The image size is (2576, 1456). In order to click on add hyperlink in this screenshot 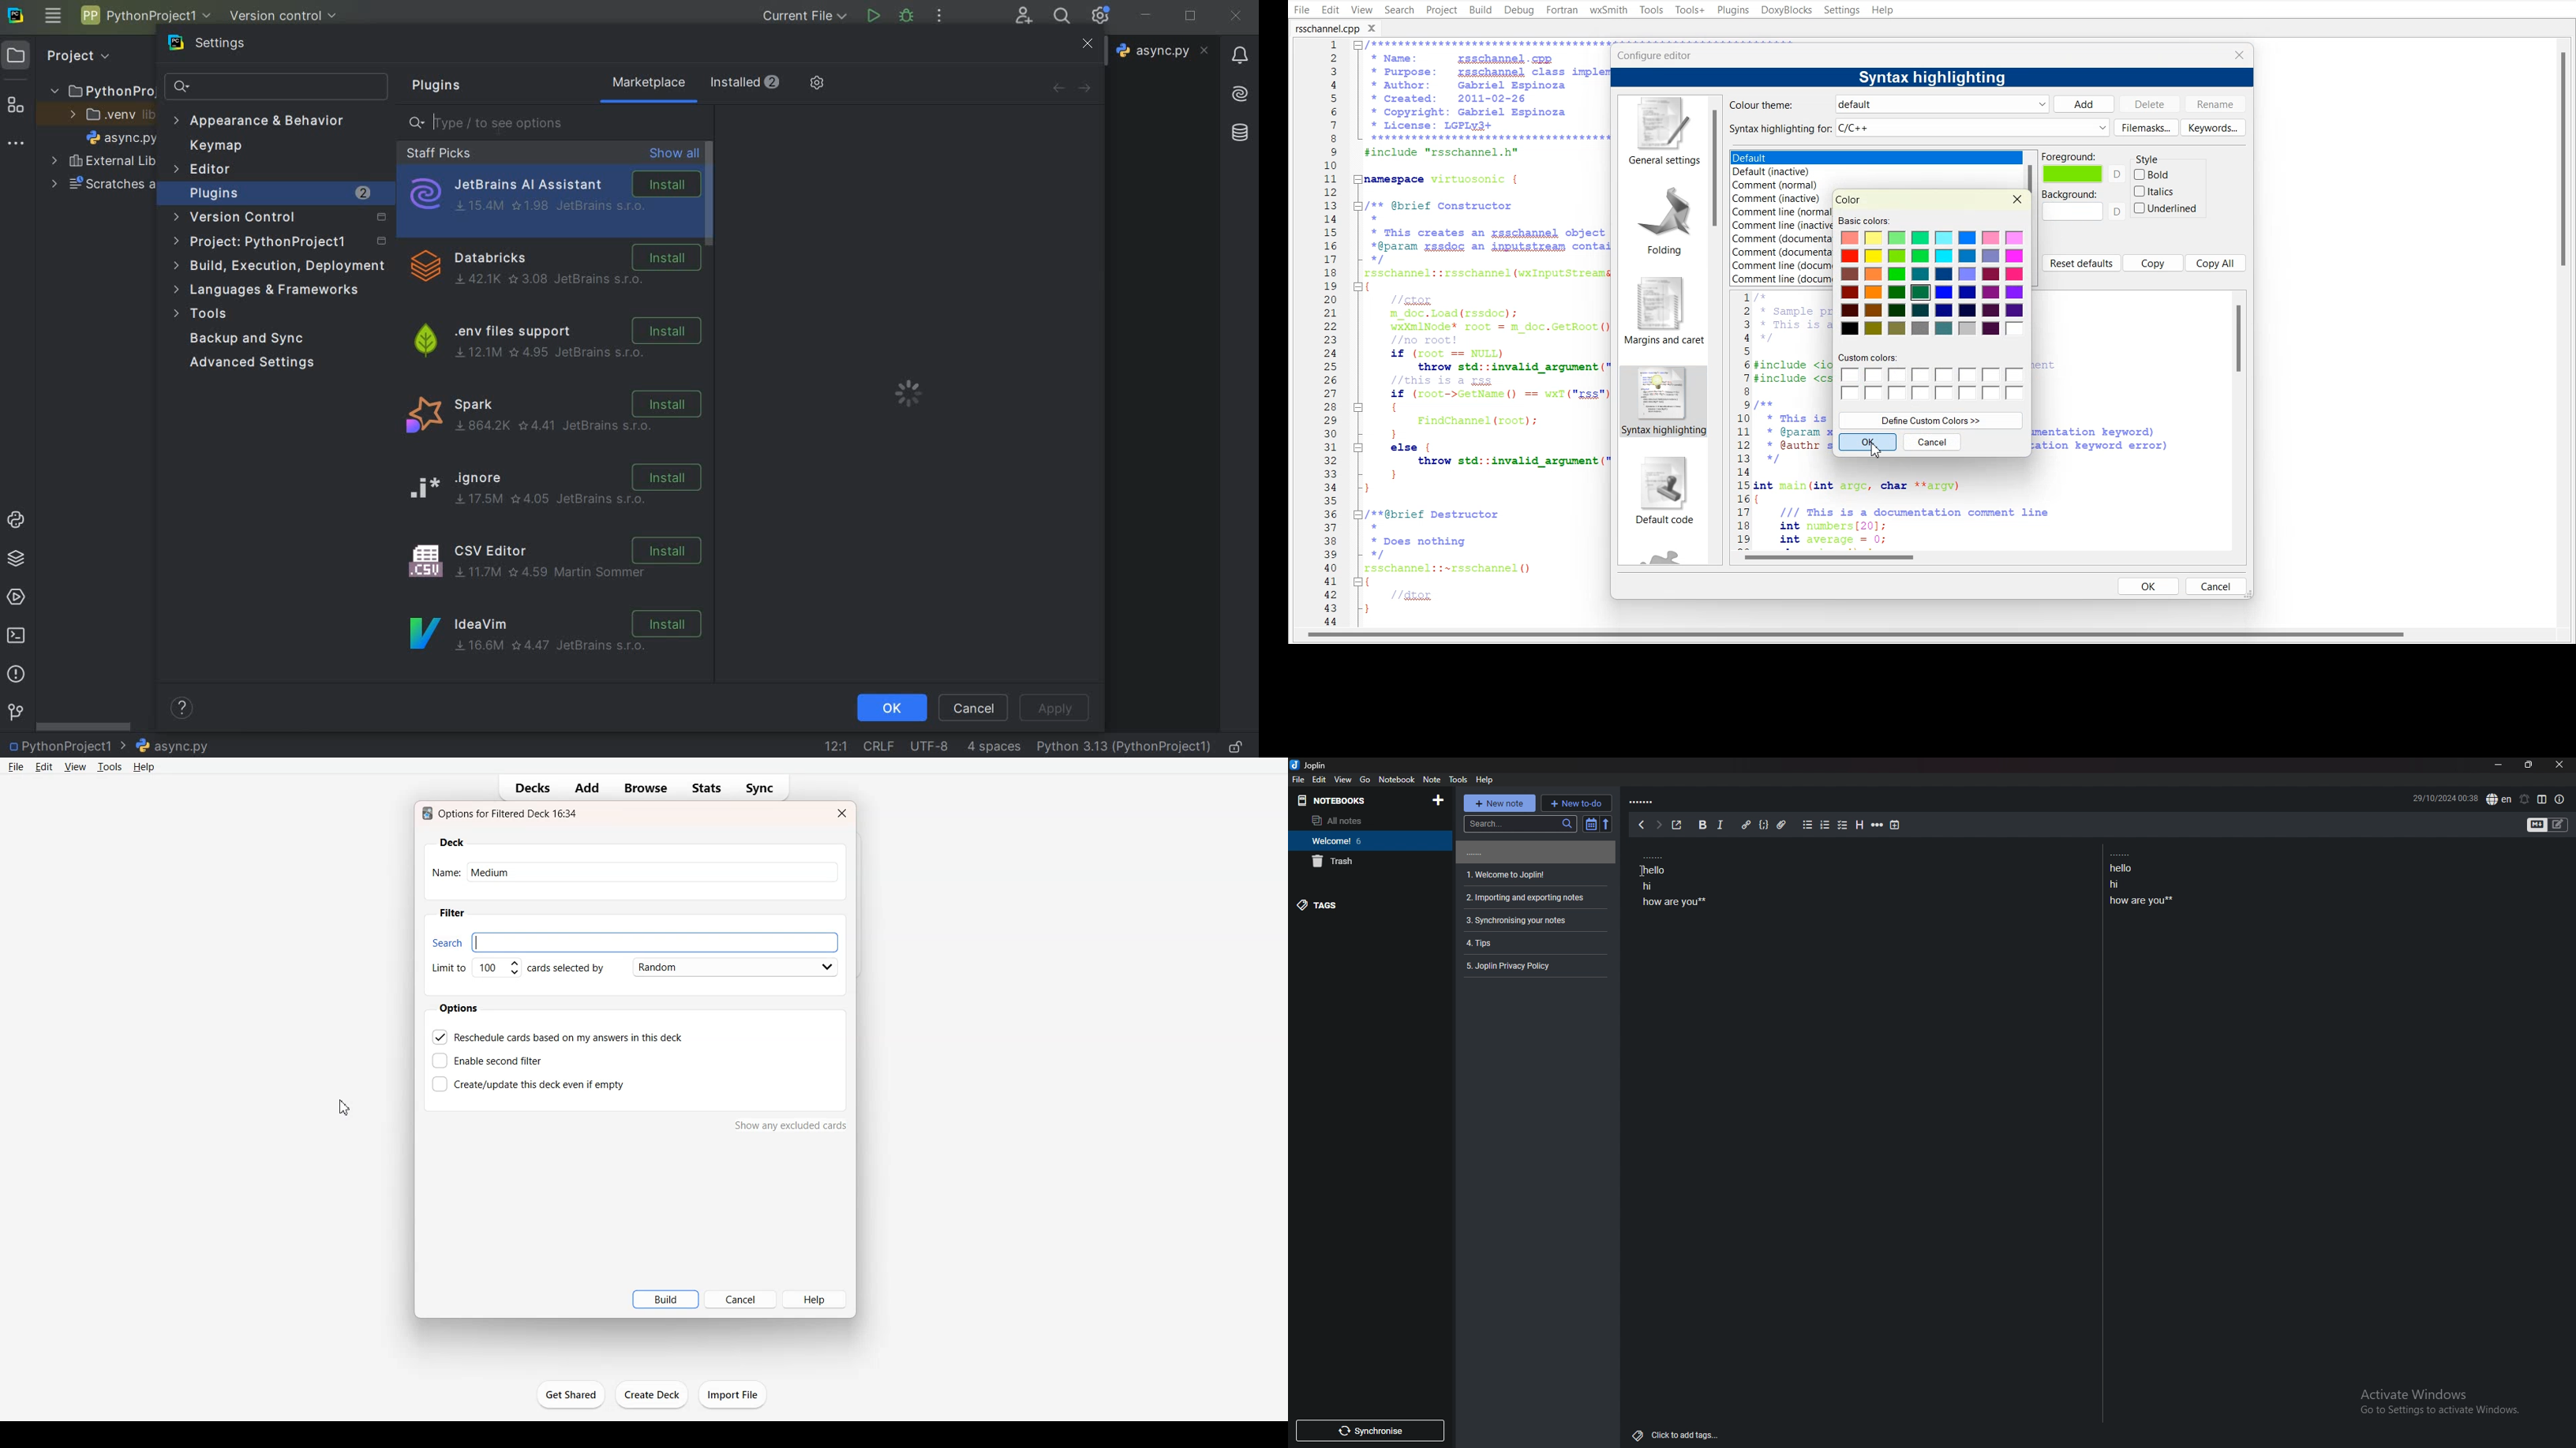, I will do `click(1747, 825)`.